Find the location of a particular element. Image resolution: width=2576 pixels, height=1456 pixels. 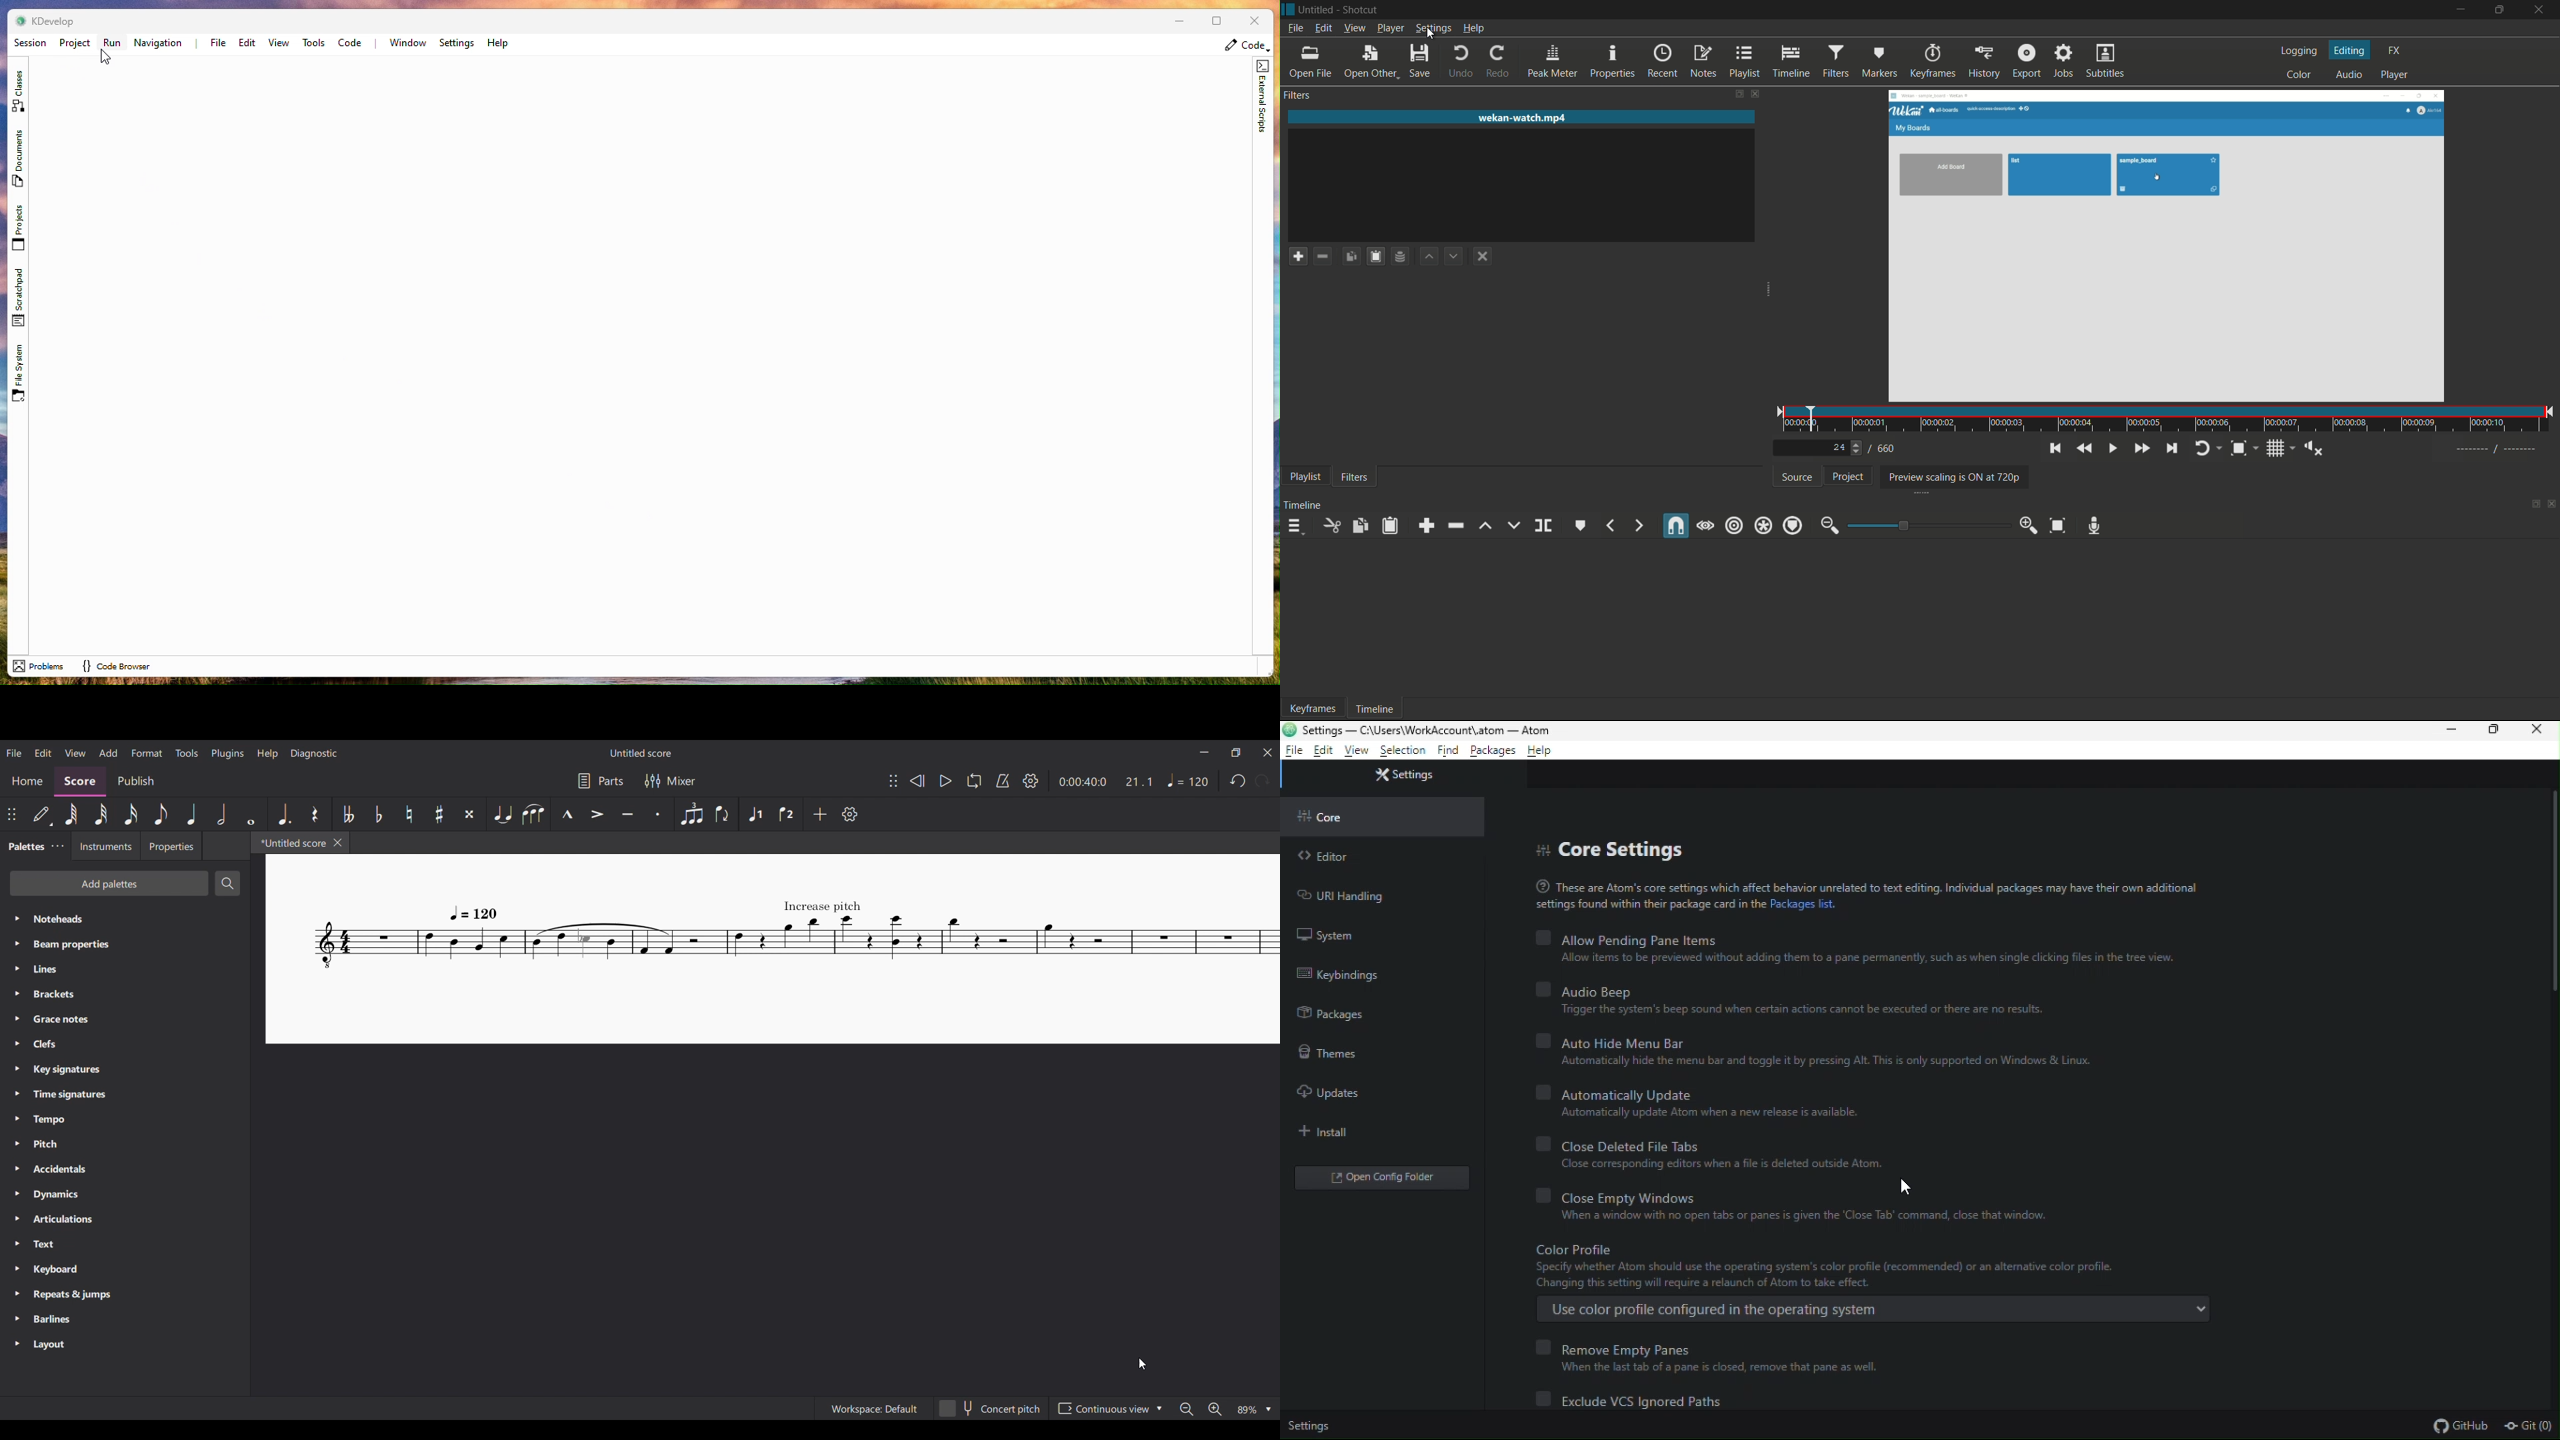

Automatically update is located at coordinates (1771, 1101).